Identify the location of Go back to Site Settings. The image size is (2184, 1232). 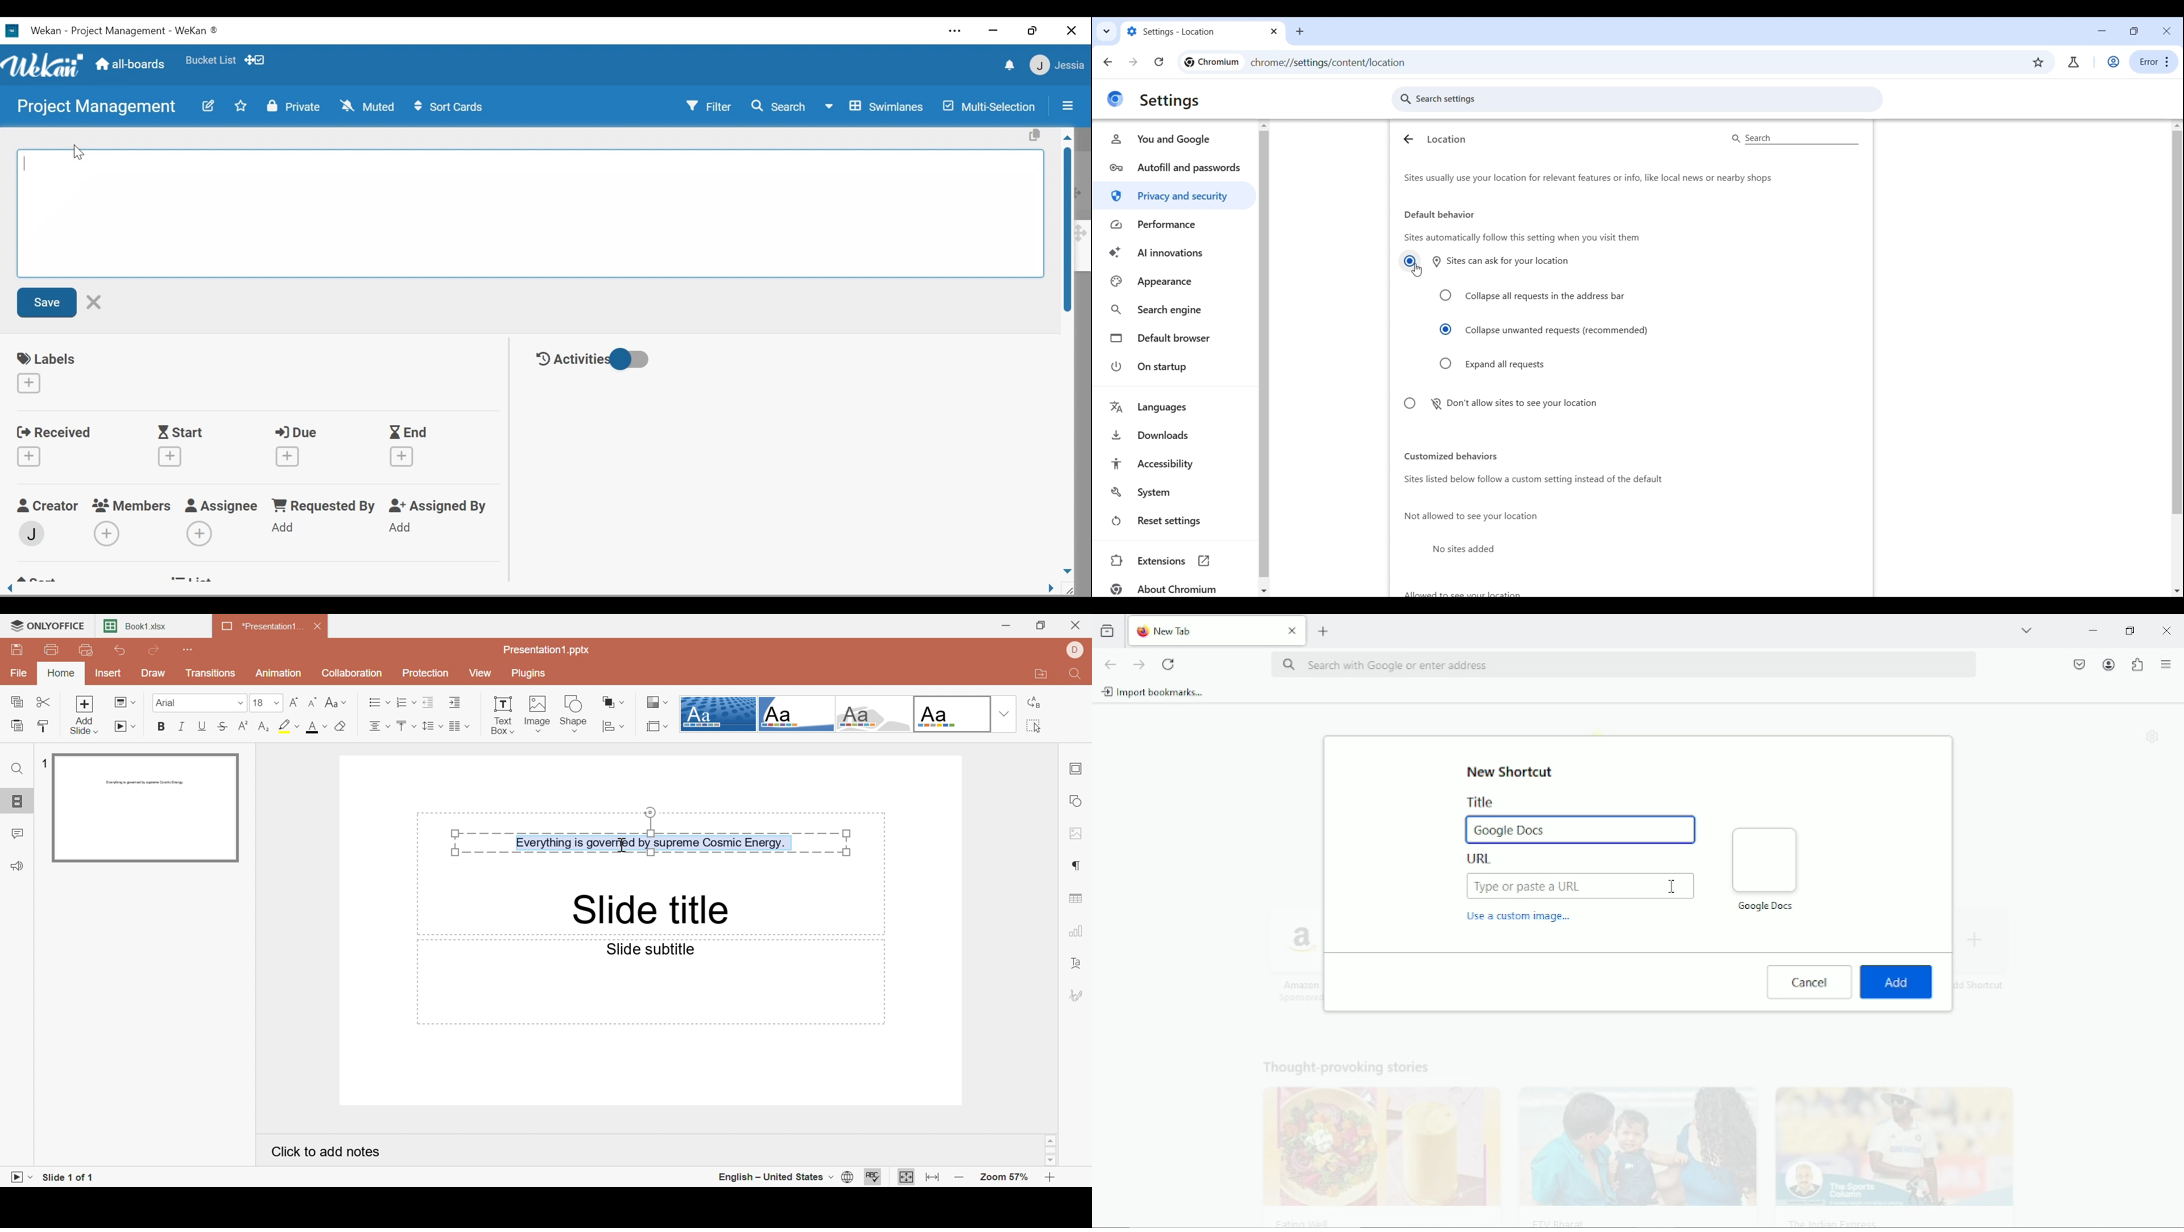
(1409, 140).